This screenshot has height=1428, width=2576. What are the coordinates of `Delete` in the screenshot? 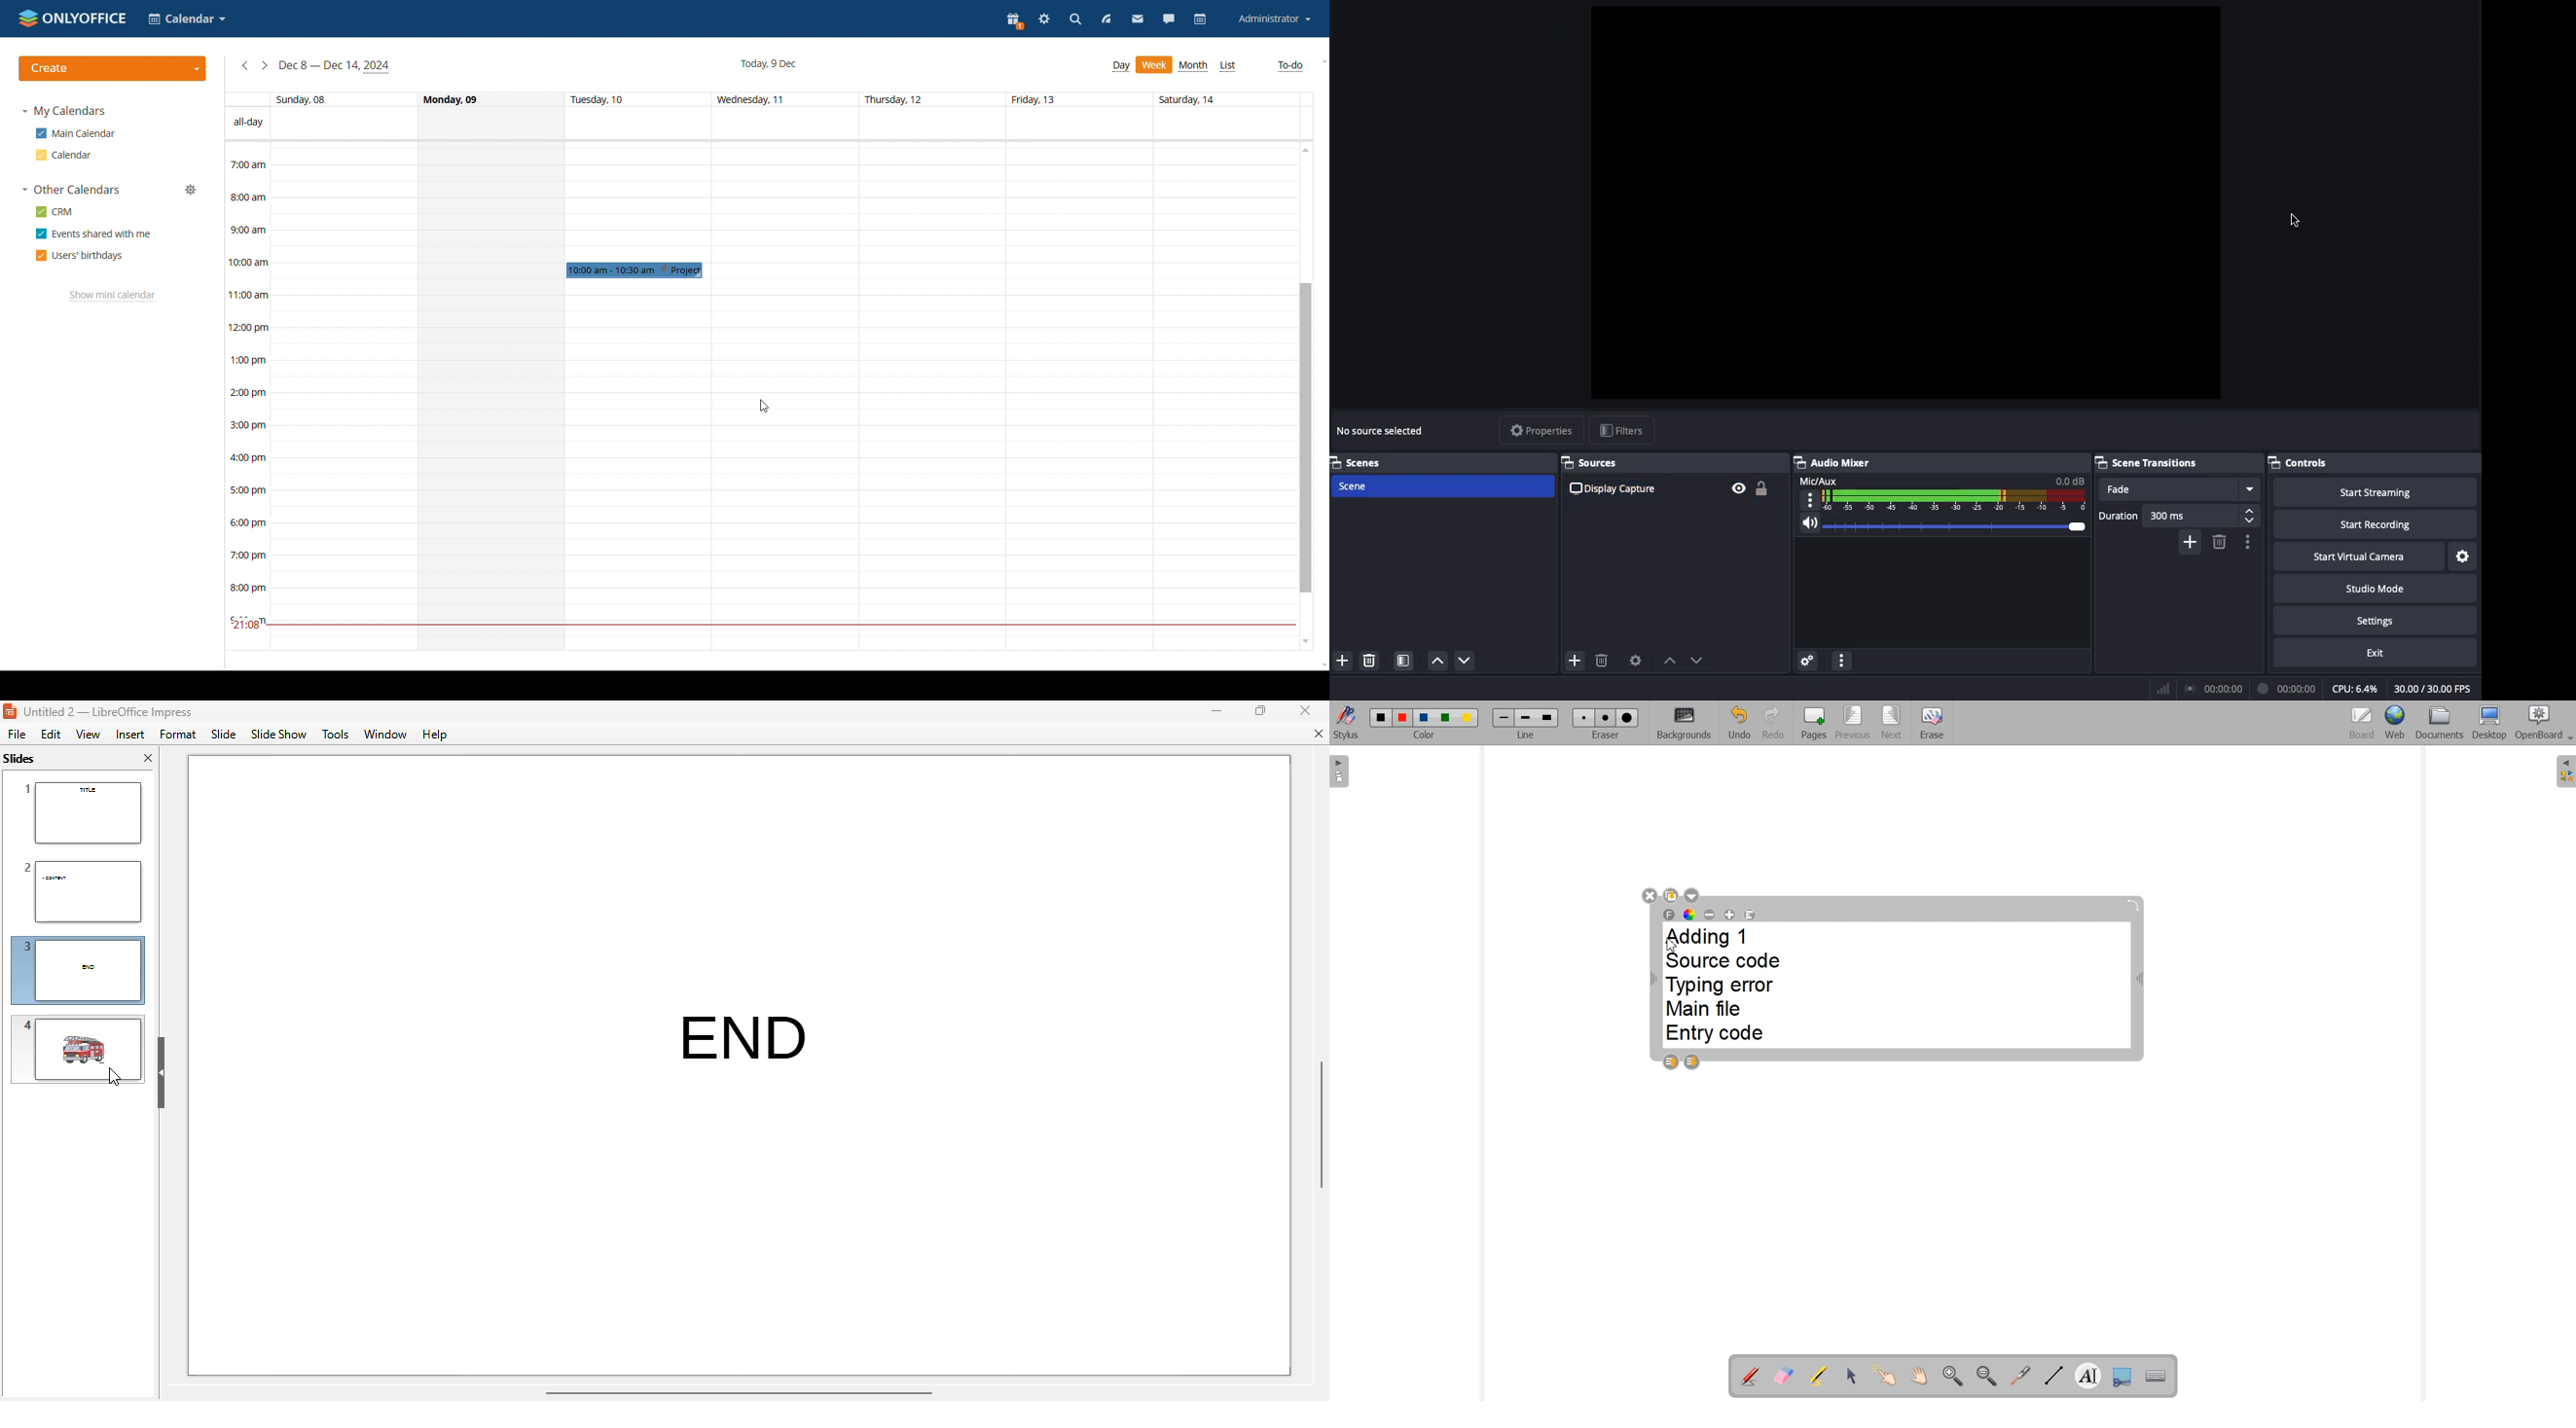 It's located at (2218, 542).